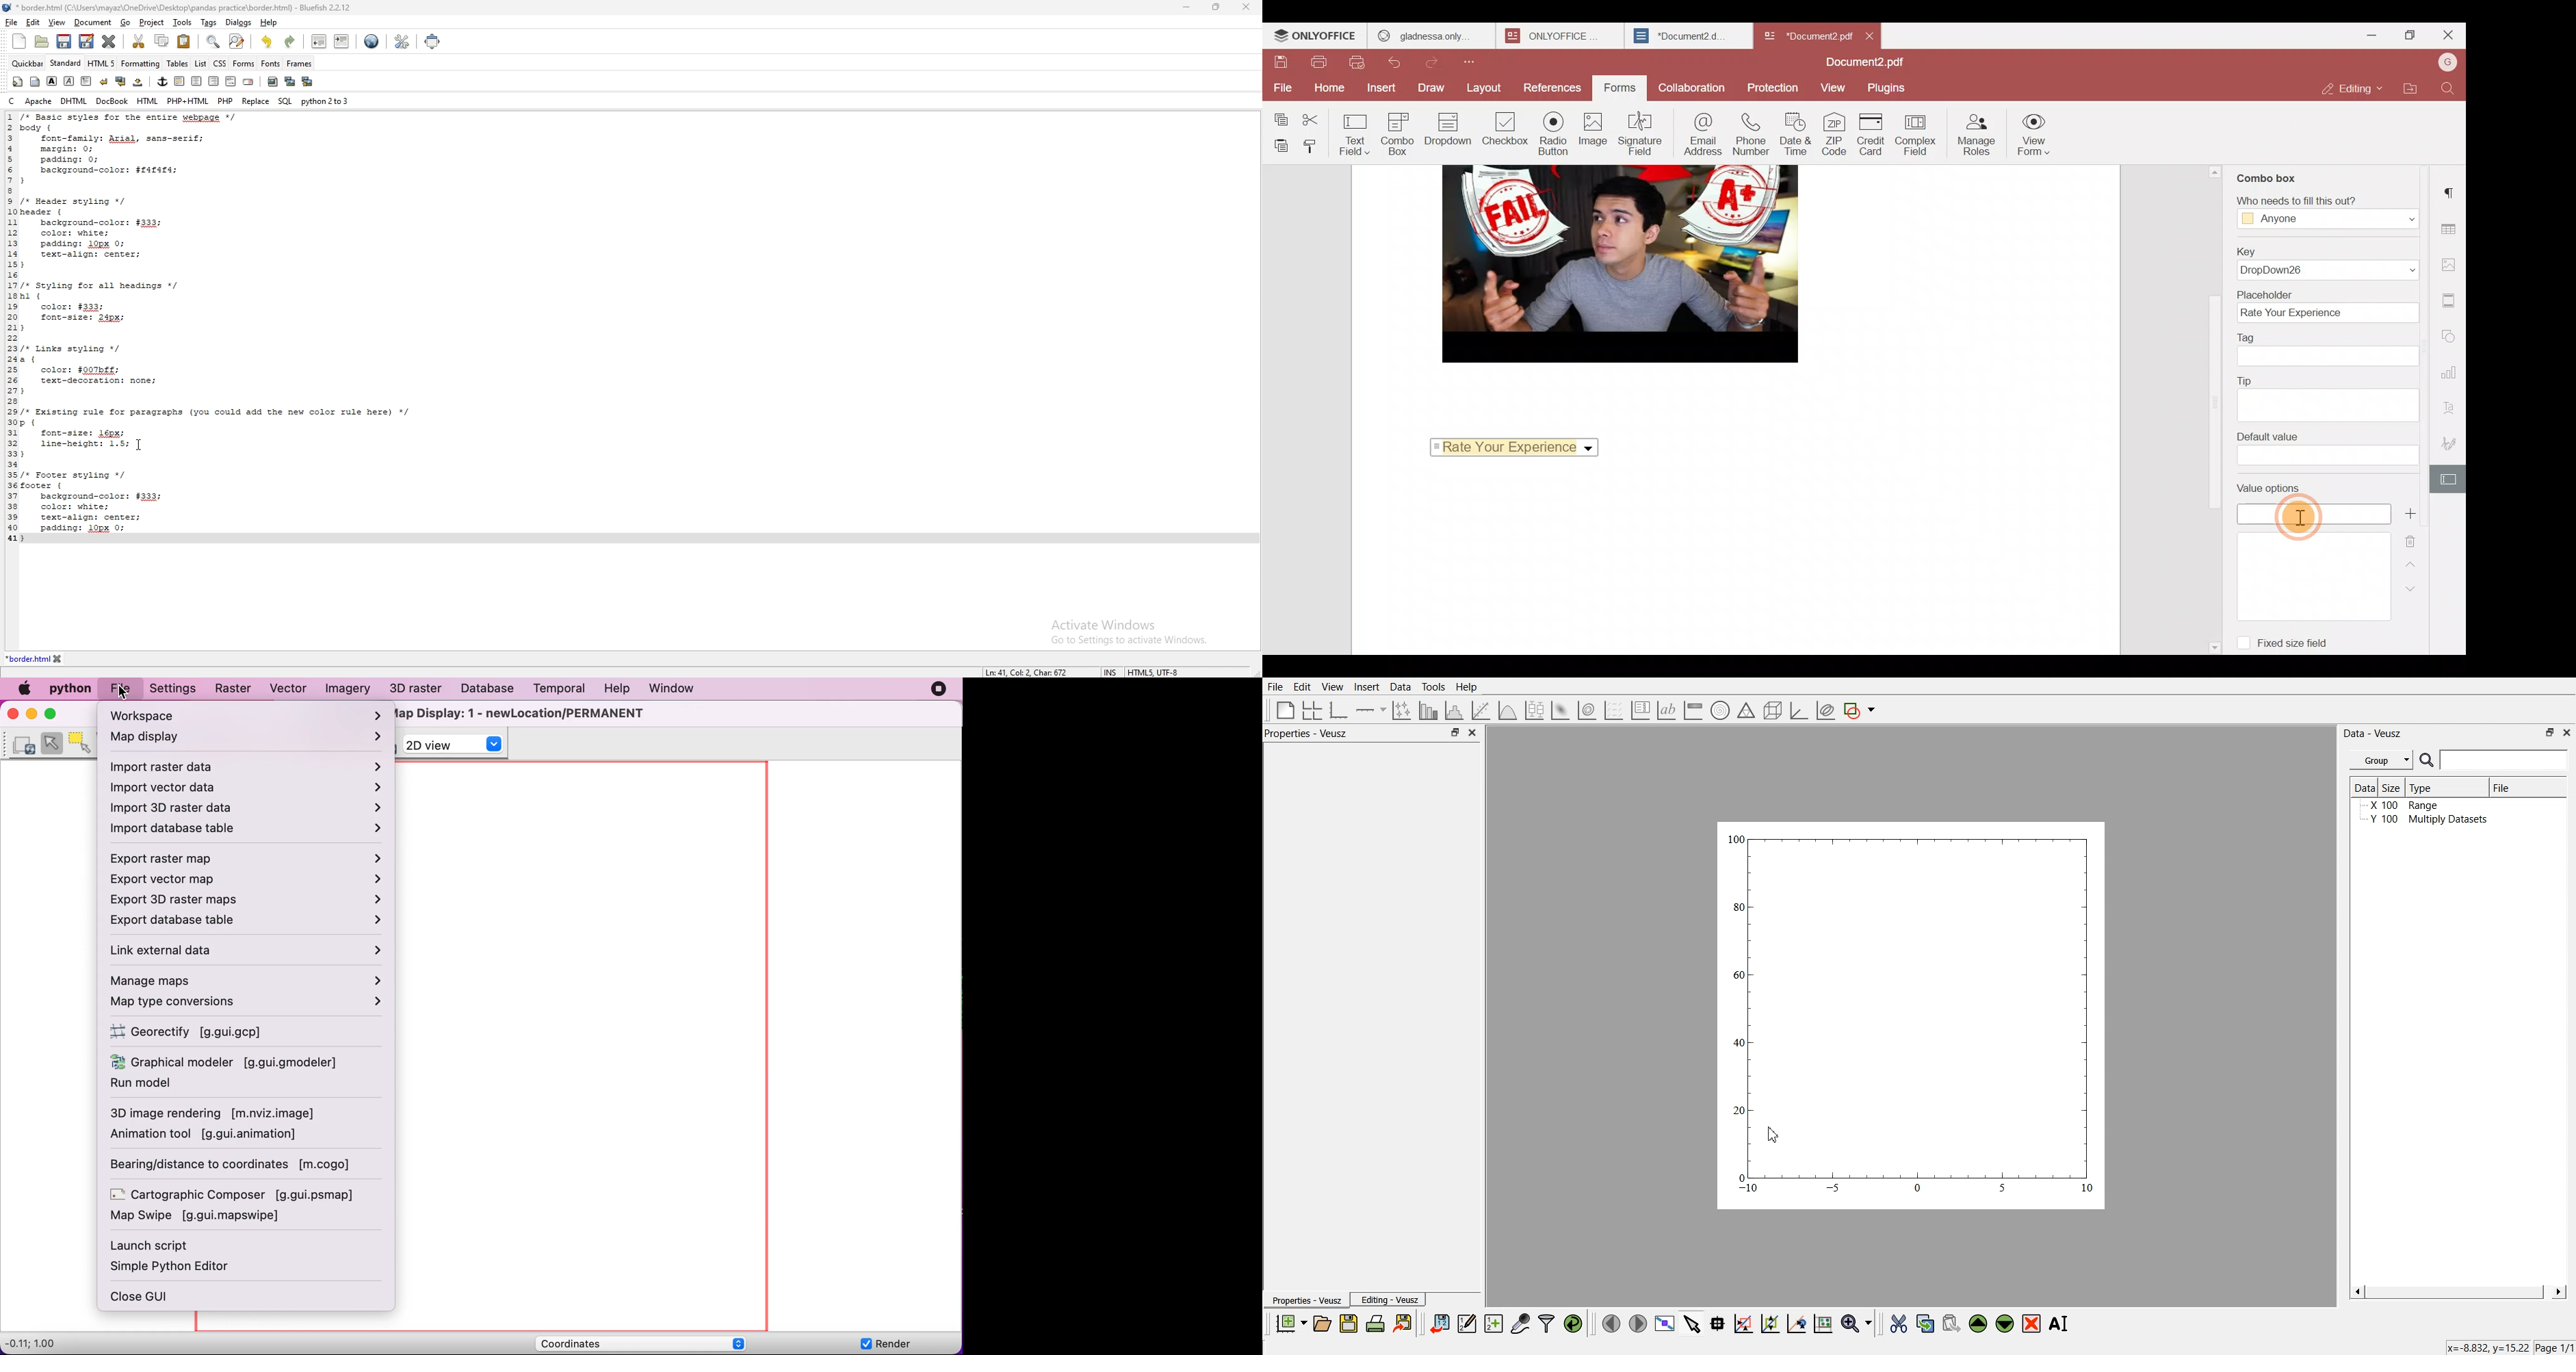 The image size is (2576, 1372). Describe the element at coordinates (1155, 670) in the screenshot. I see `HTML5, UTF-8` at that location.